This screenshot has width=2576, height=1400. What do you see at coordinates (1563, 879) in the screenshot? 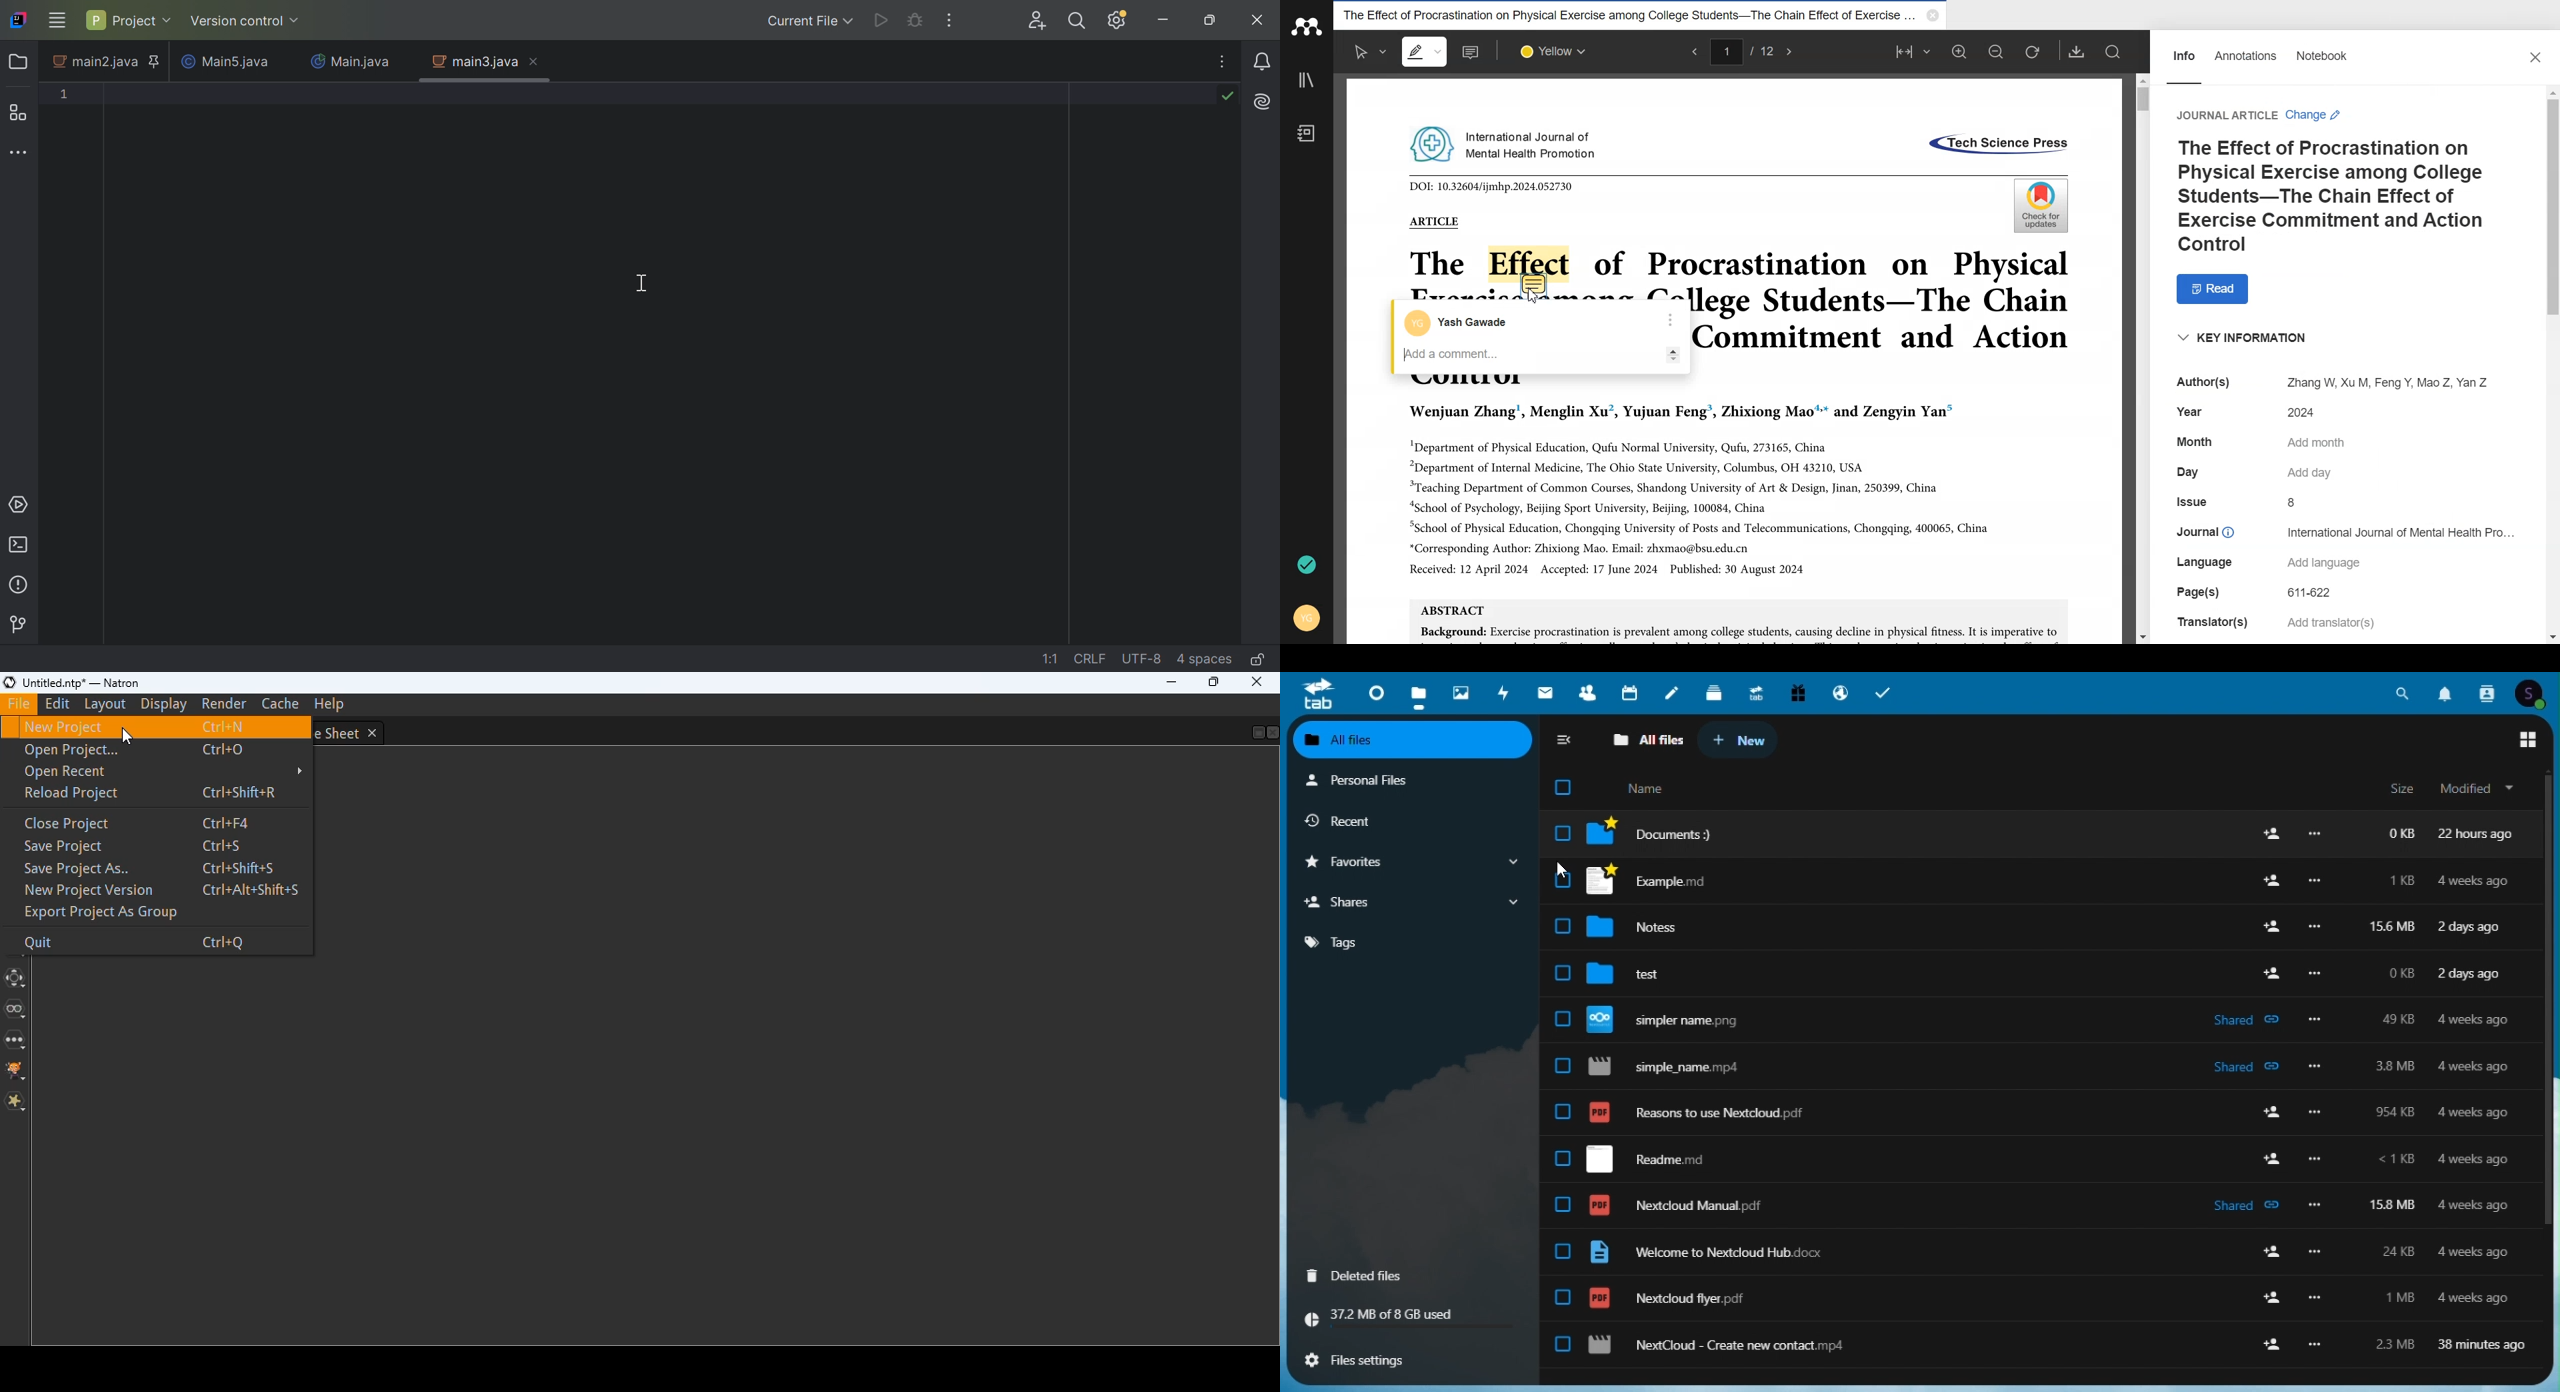
I see `check box` at bounding box center [1563, 879].